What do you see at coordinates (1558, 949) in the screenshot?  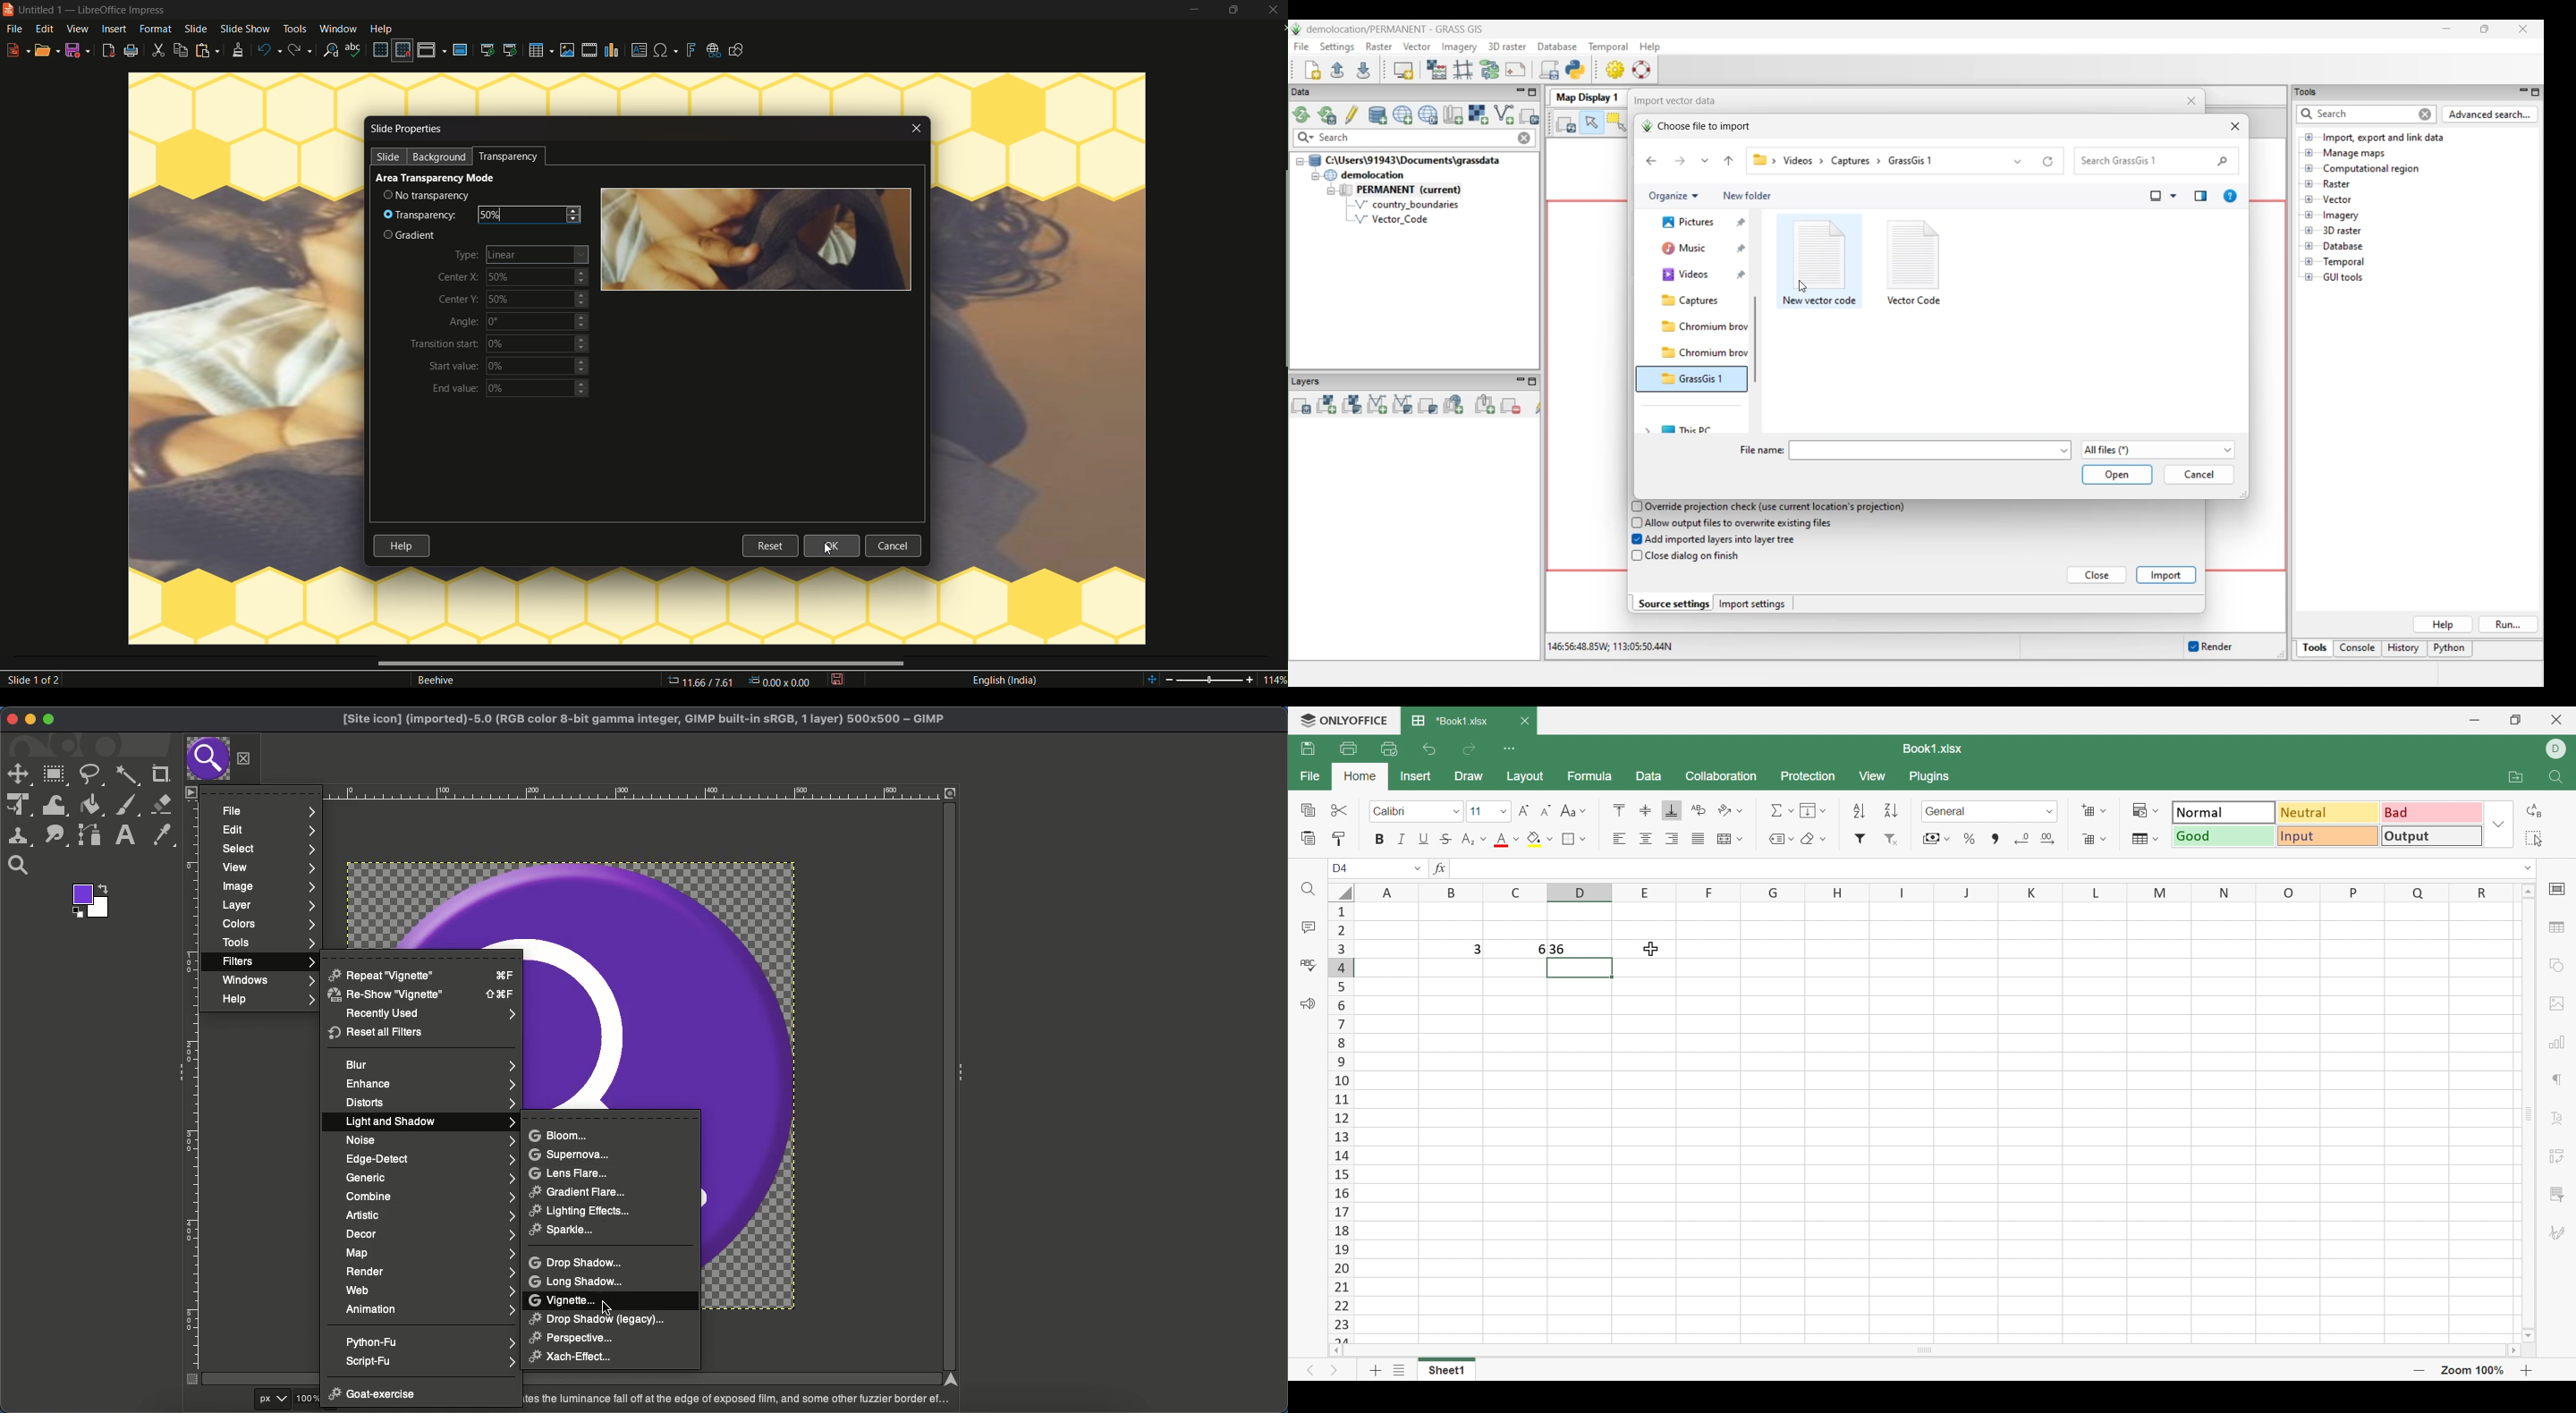 I see `36` at bounding box center [1558, 949].